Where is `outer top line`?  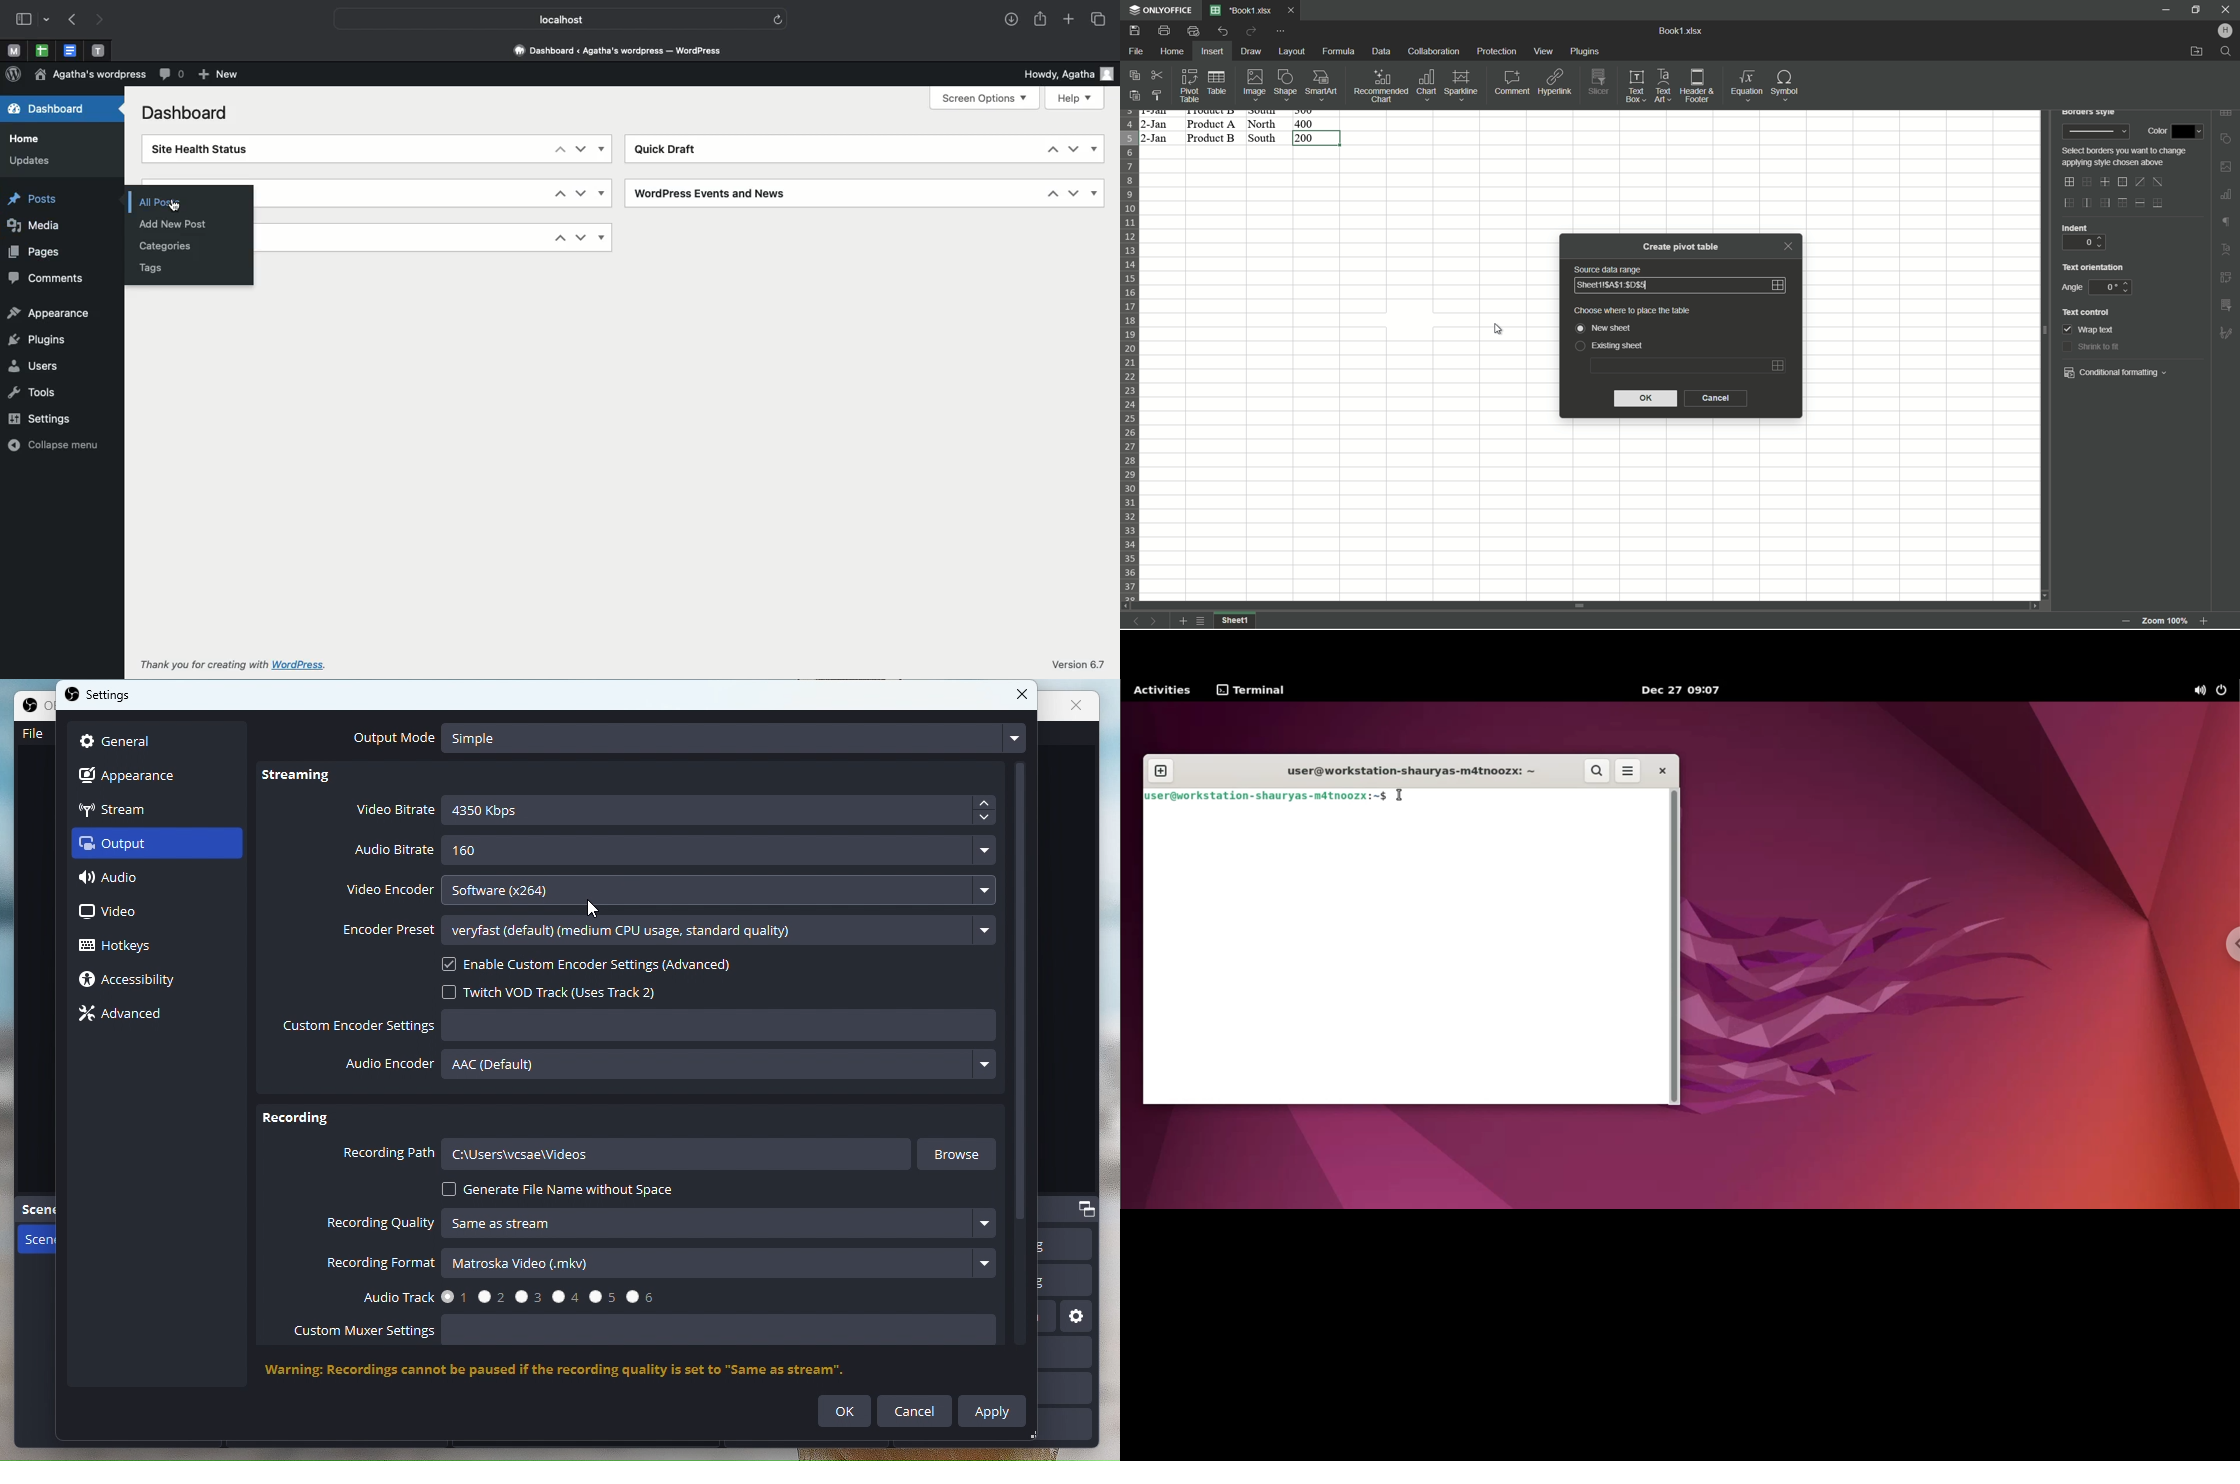
outer top line is located at coordinates (2121, 204).